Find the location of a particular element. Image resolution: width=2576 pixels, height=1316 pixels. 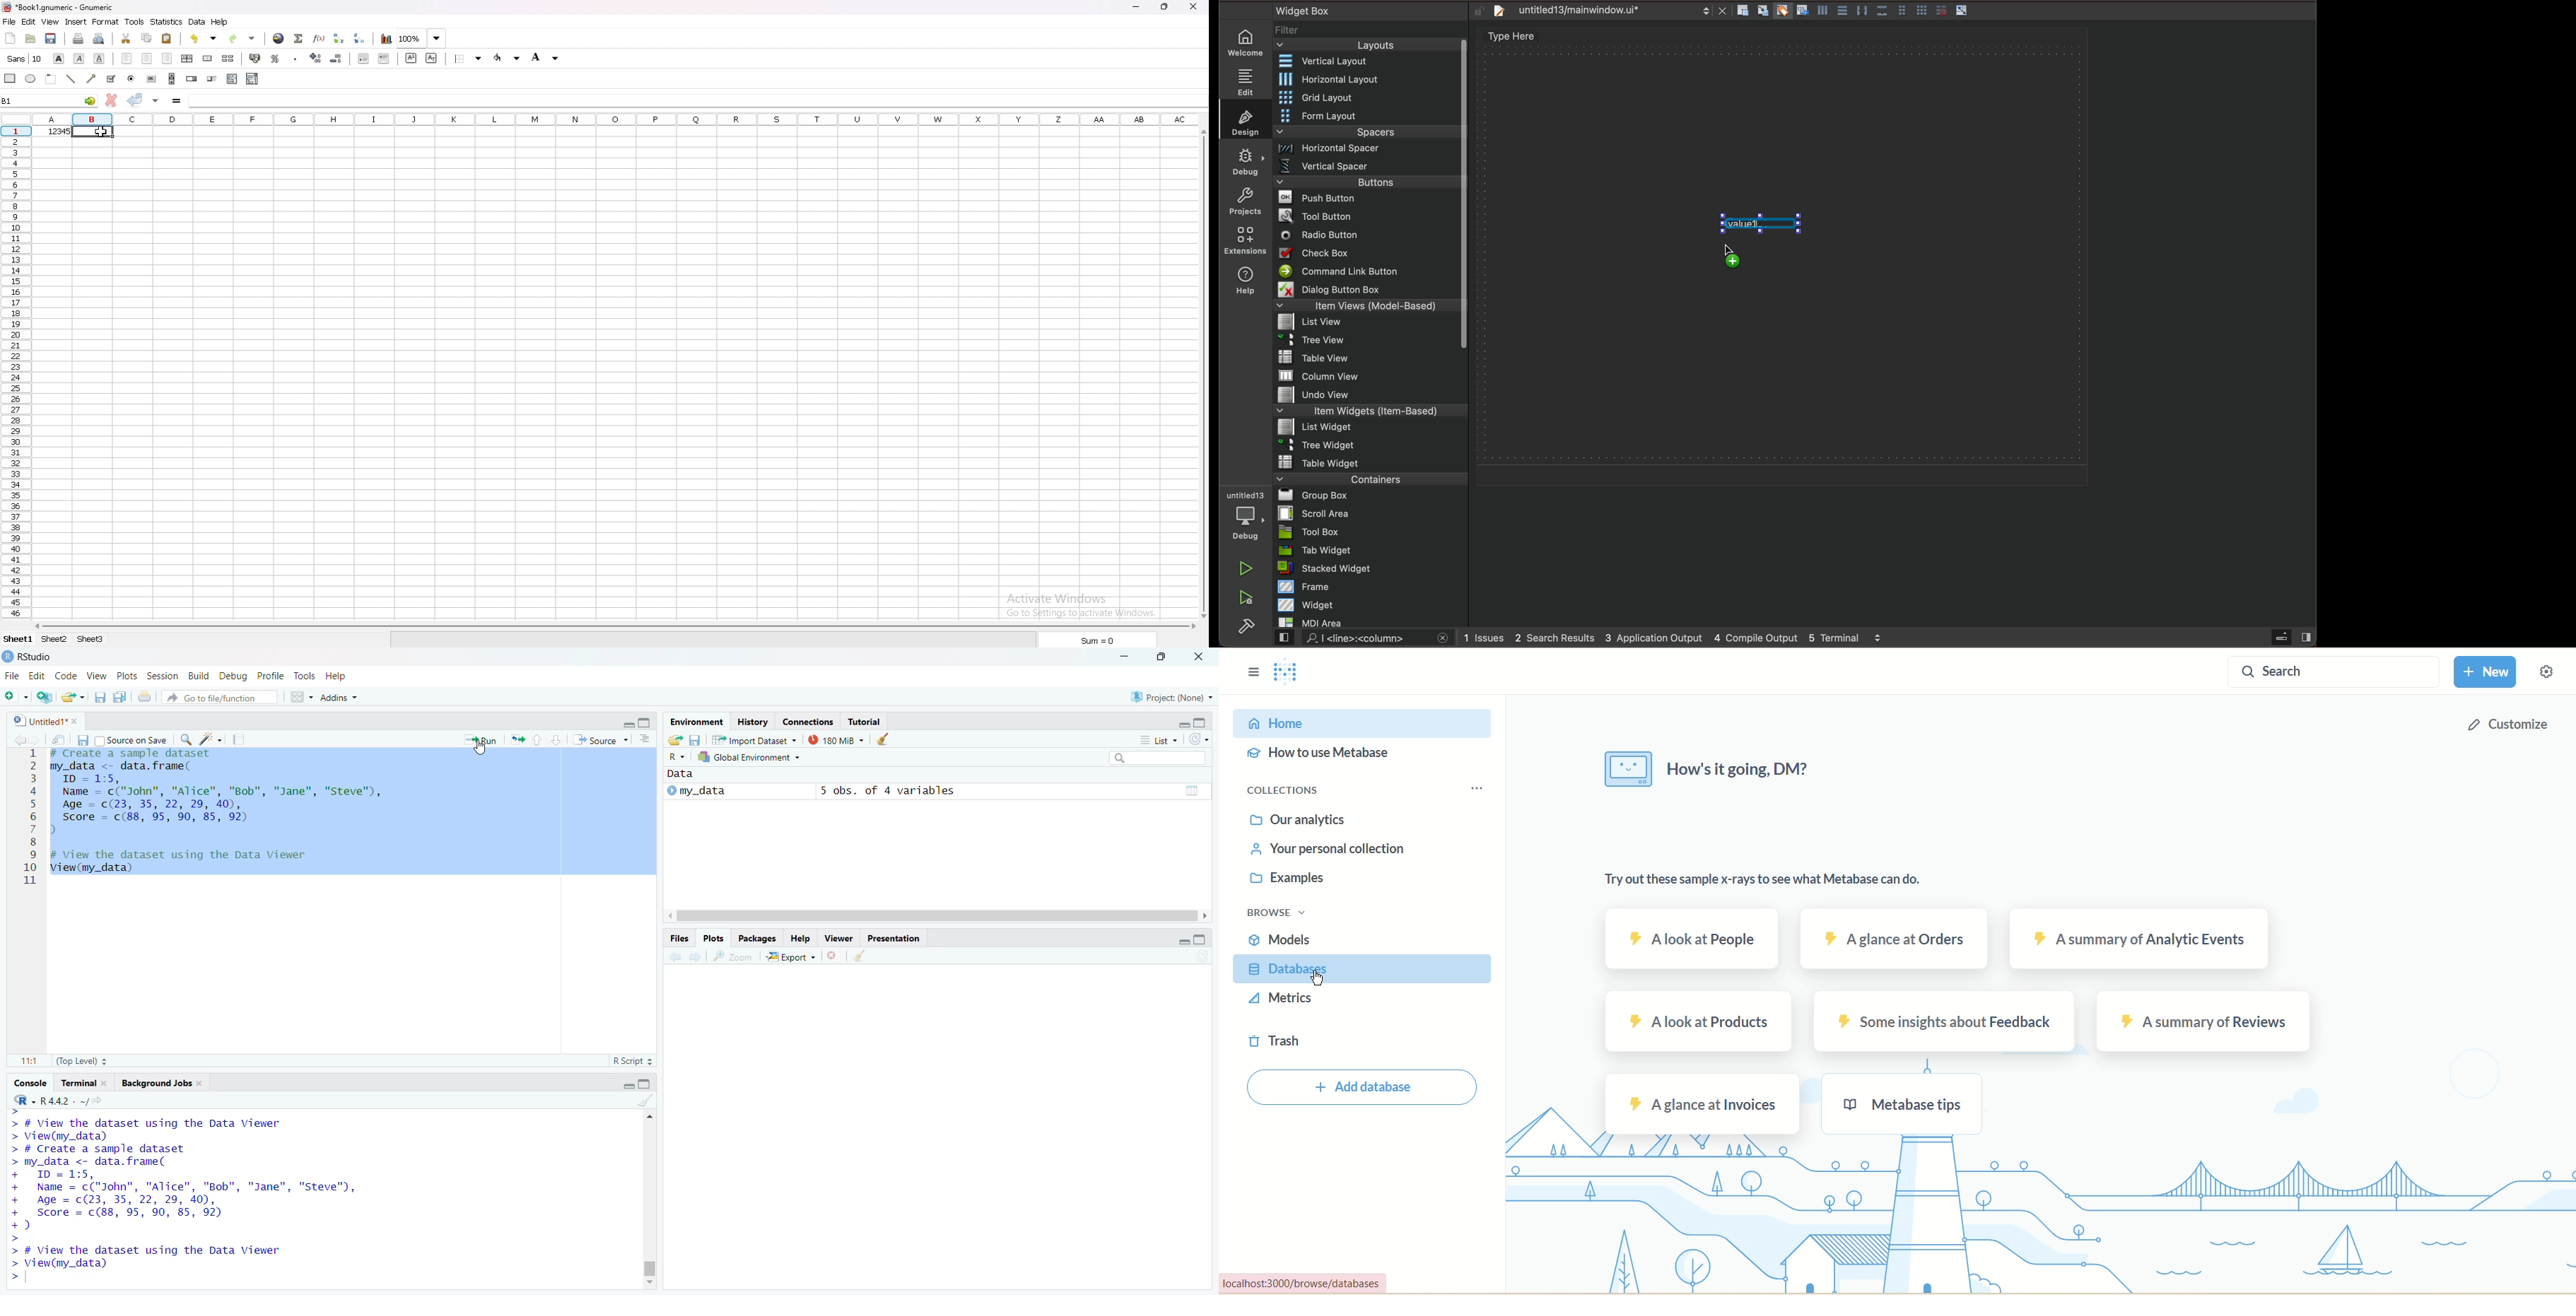

R is located at coordinates (675, 757).